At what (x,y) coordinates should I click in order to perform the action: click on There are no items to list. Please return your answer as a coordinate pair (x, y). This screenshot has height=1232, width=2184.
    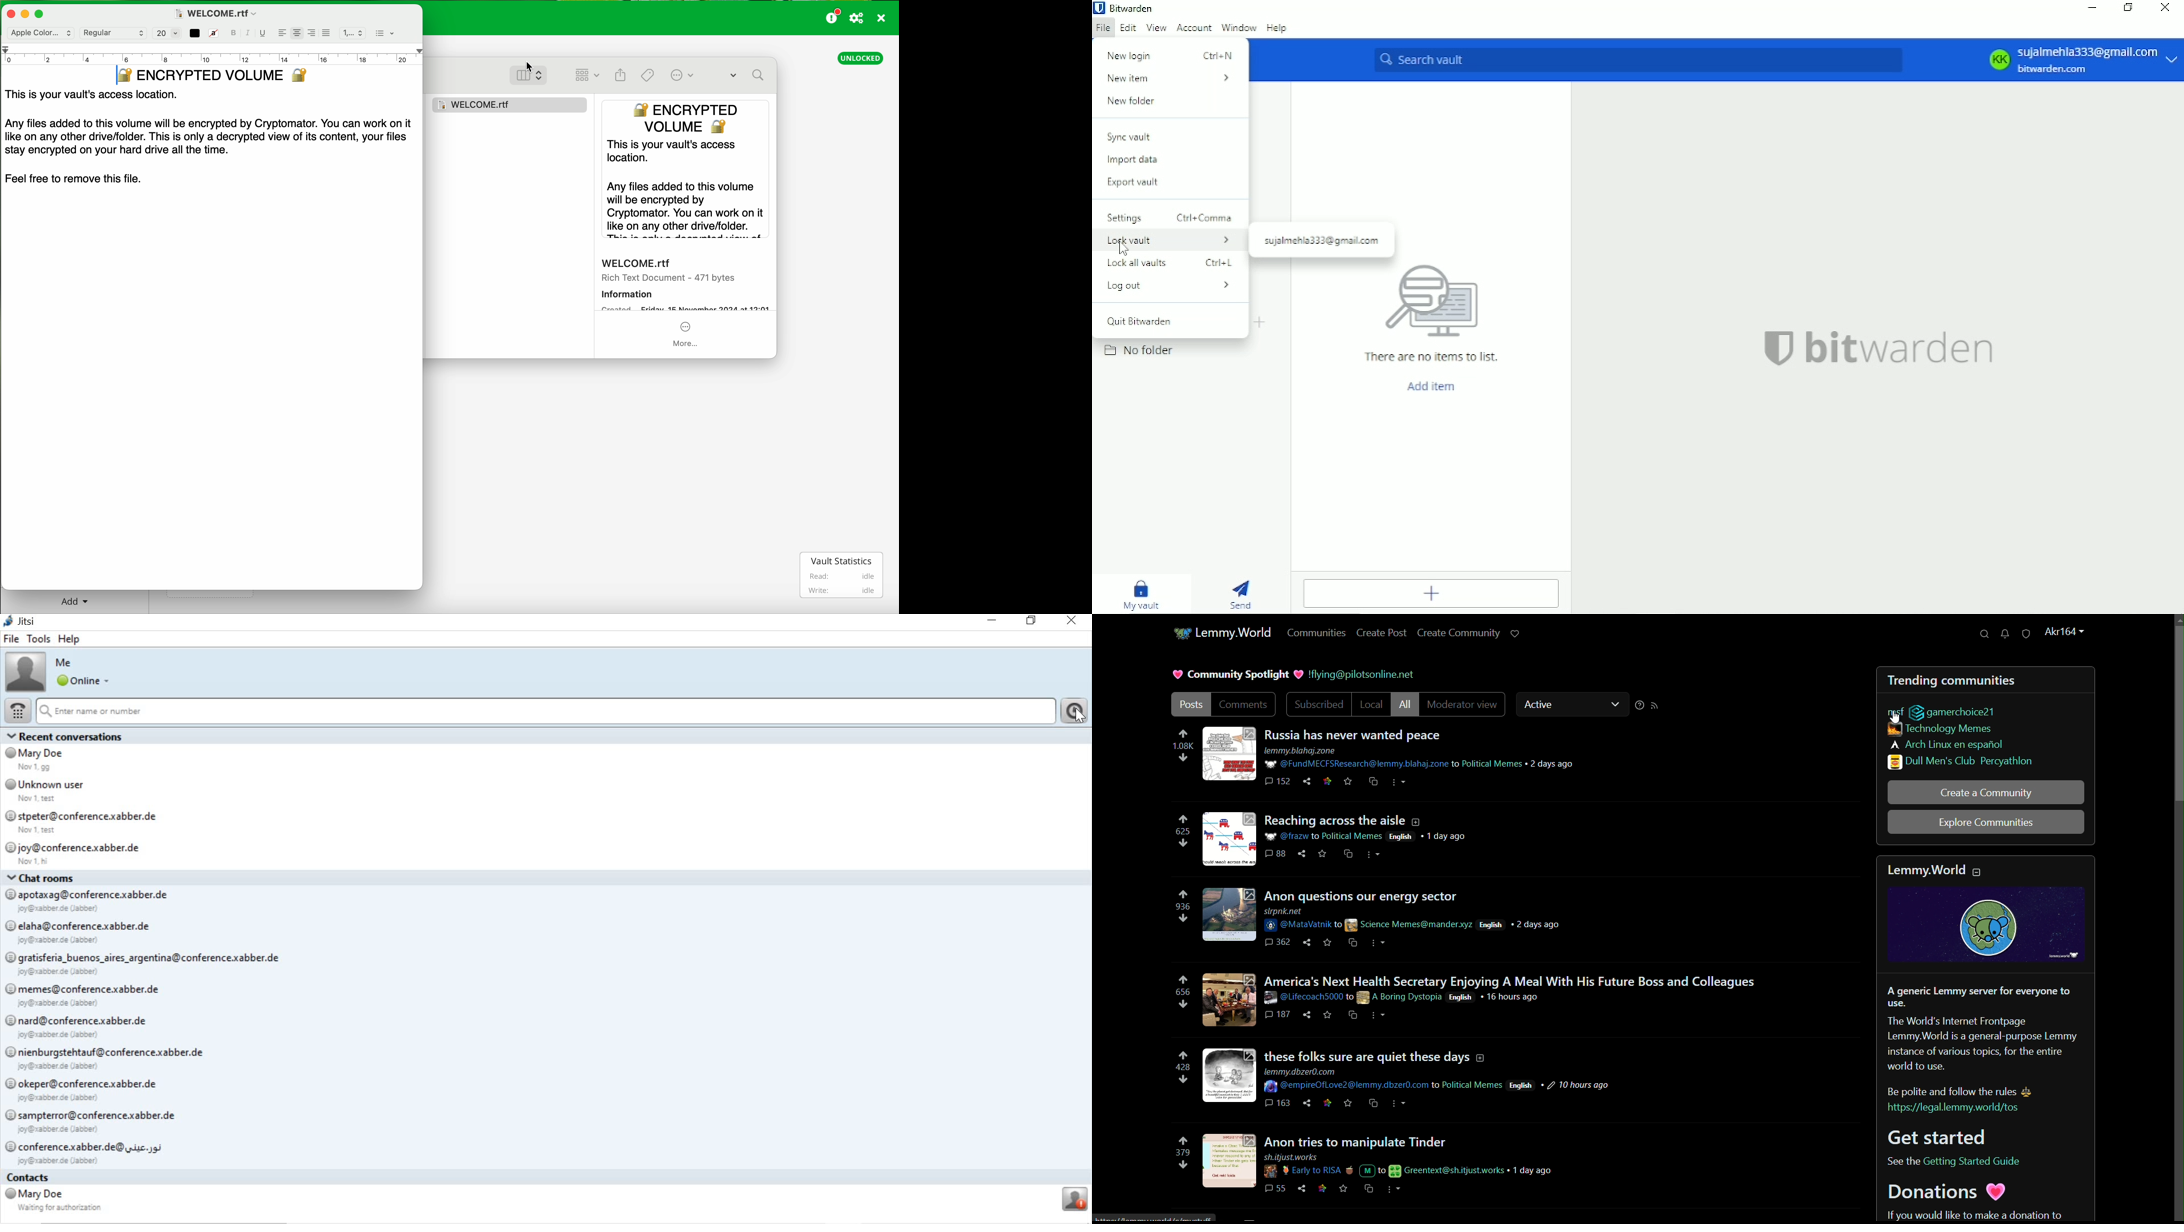
    Looking at the image, I should click on (1429, 312).